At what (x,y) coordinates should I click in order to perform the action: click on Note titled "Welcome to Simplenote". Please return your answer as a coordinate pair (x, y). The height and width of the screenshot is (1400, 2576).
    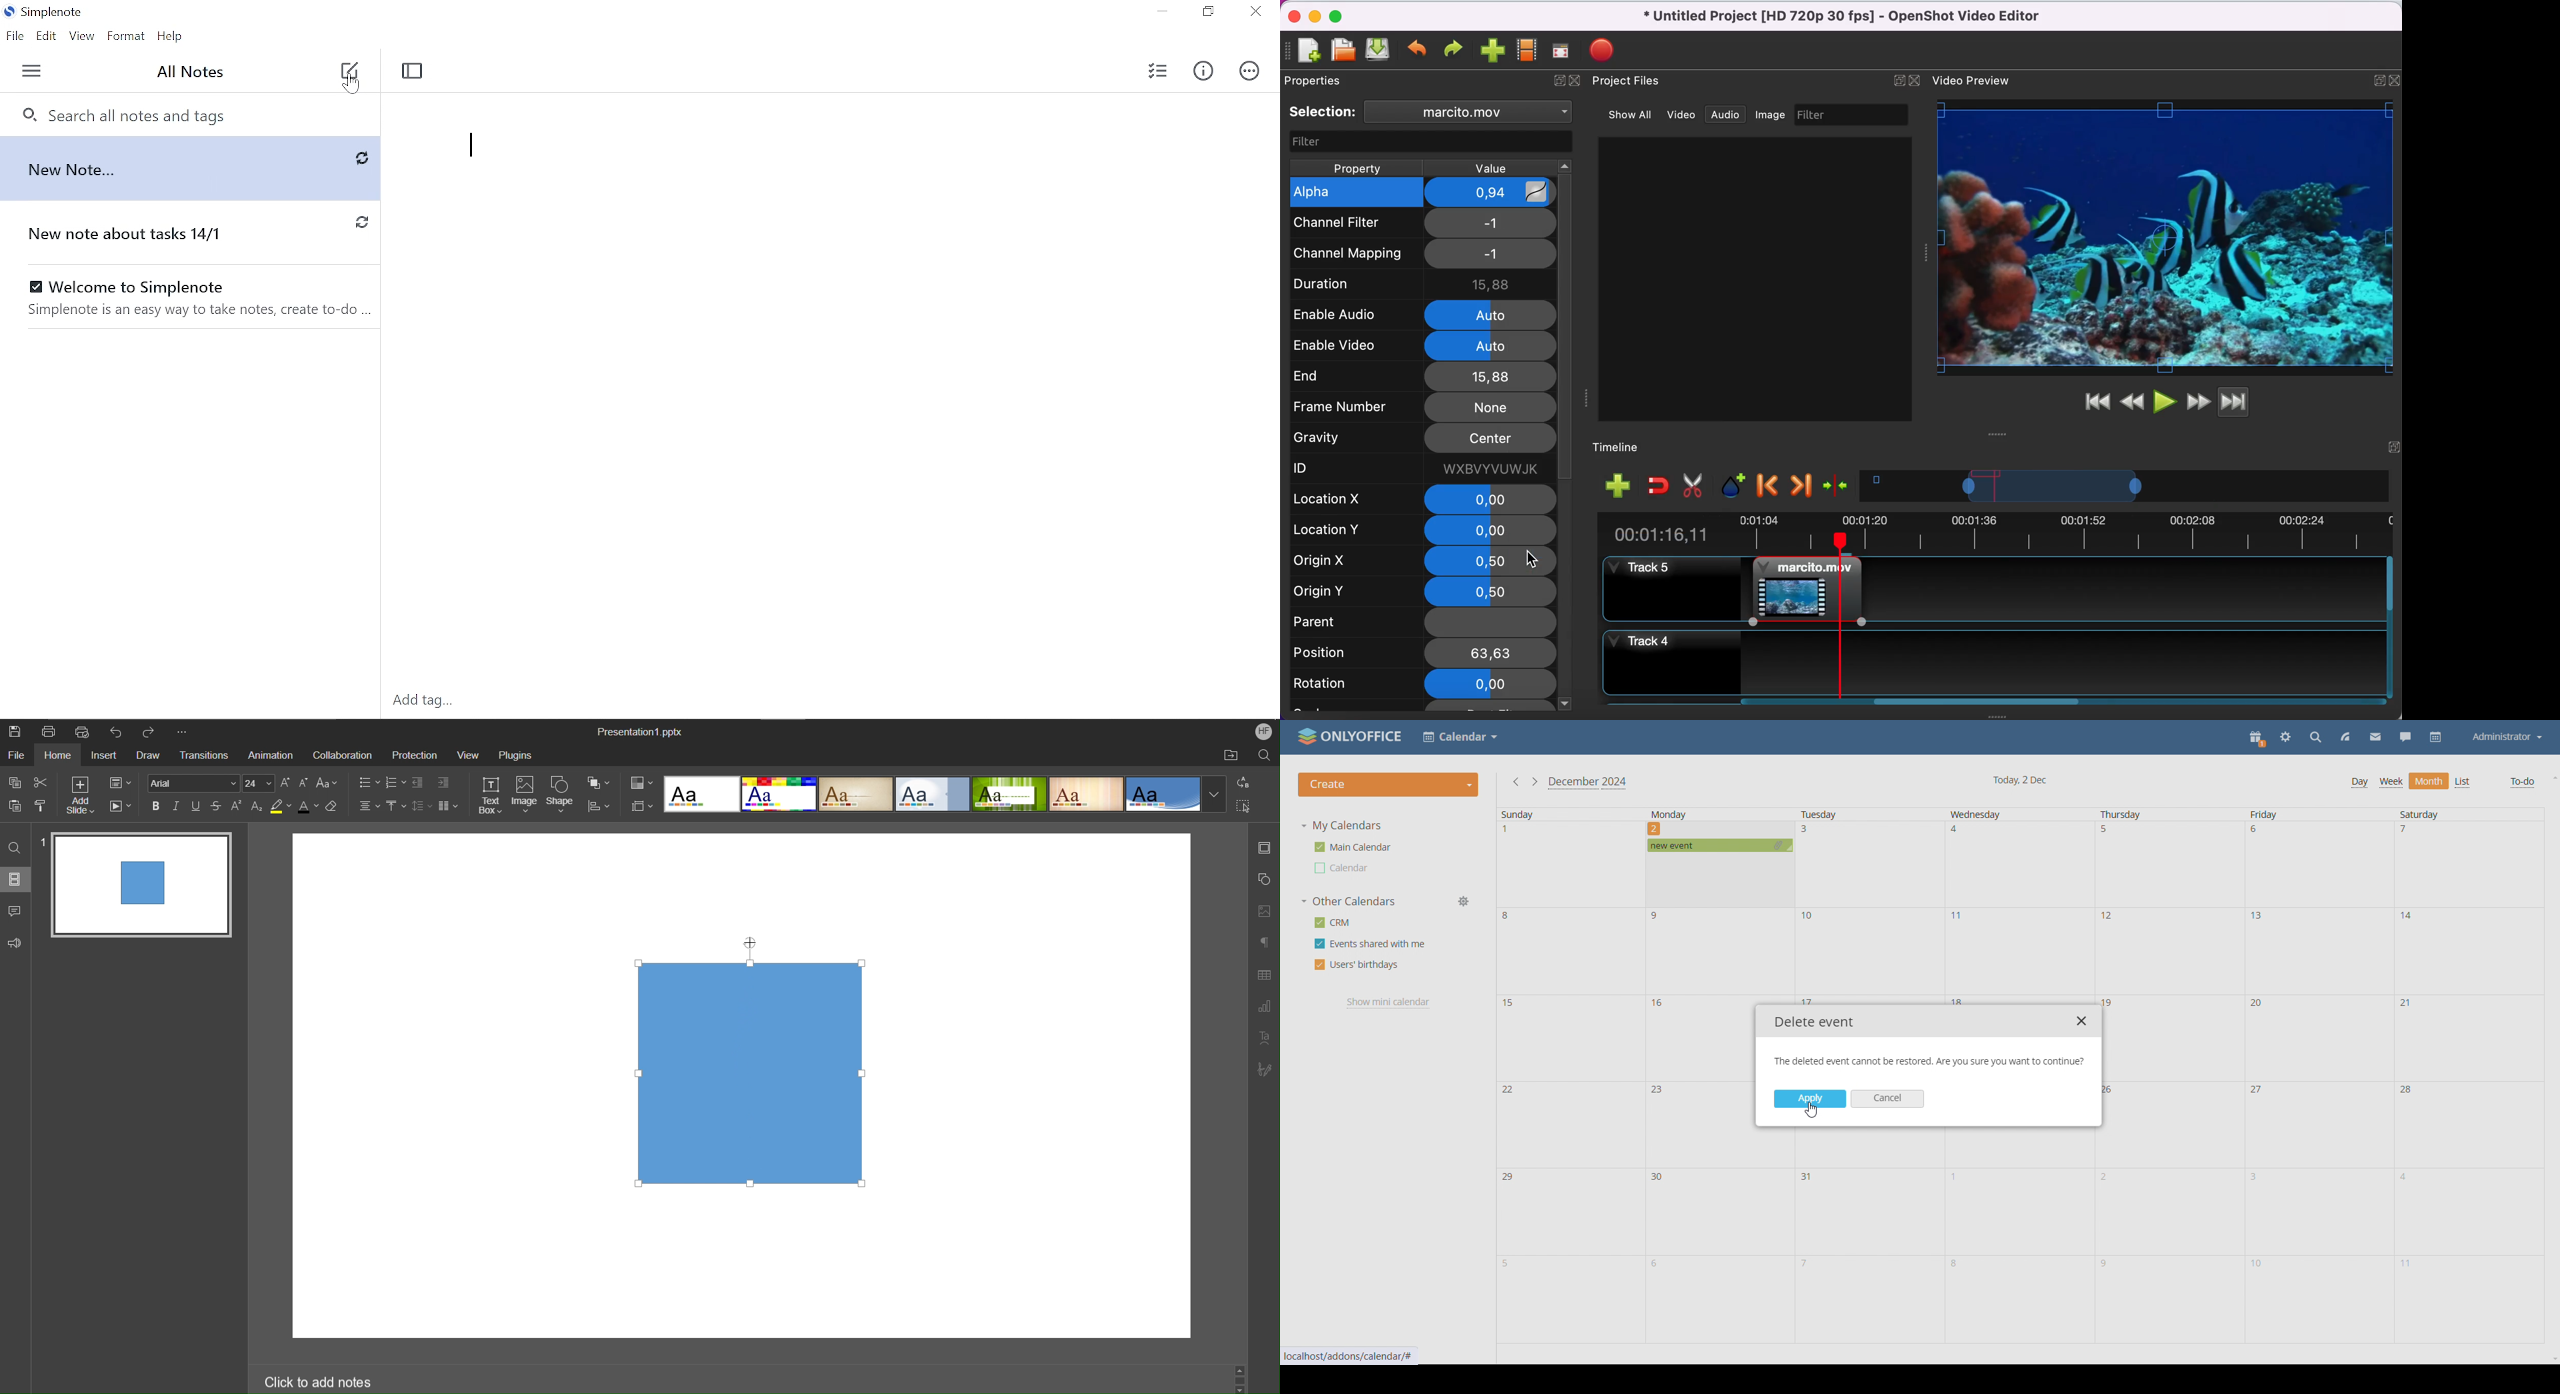
    Looking at the image, I should click on (191, 298).